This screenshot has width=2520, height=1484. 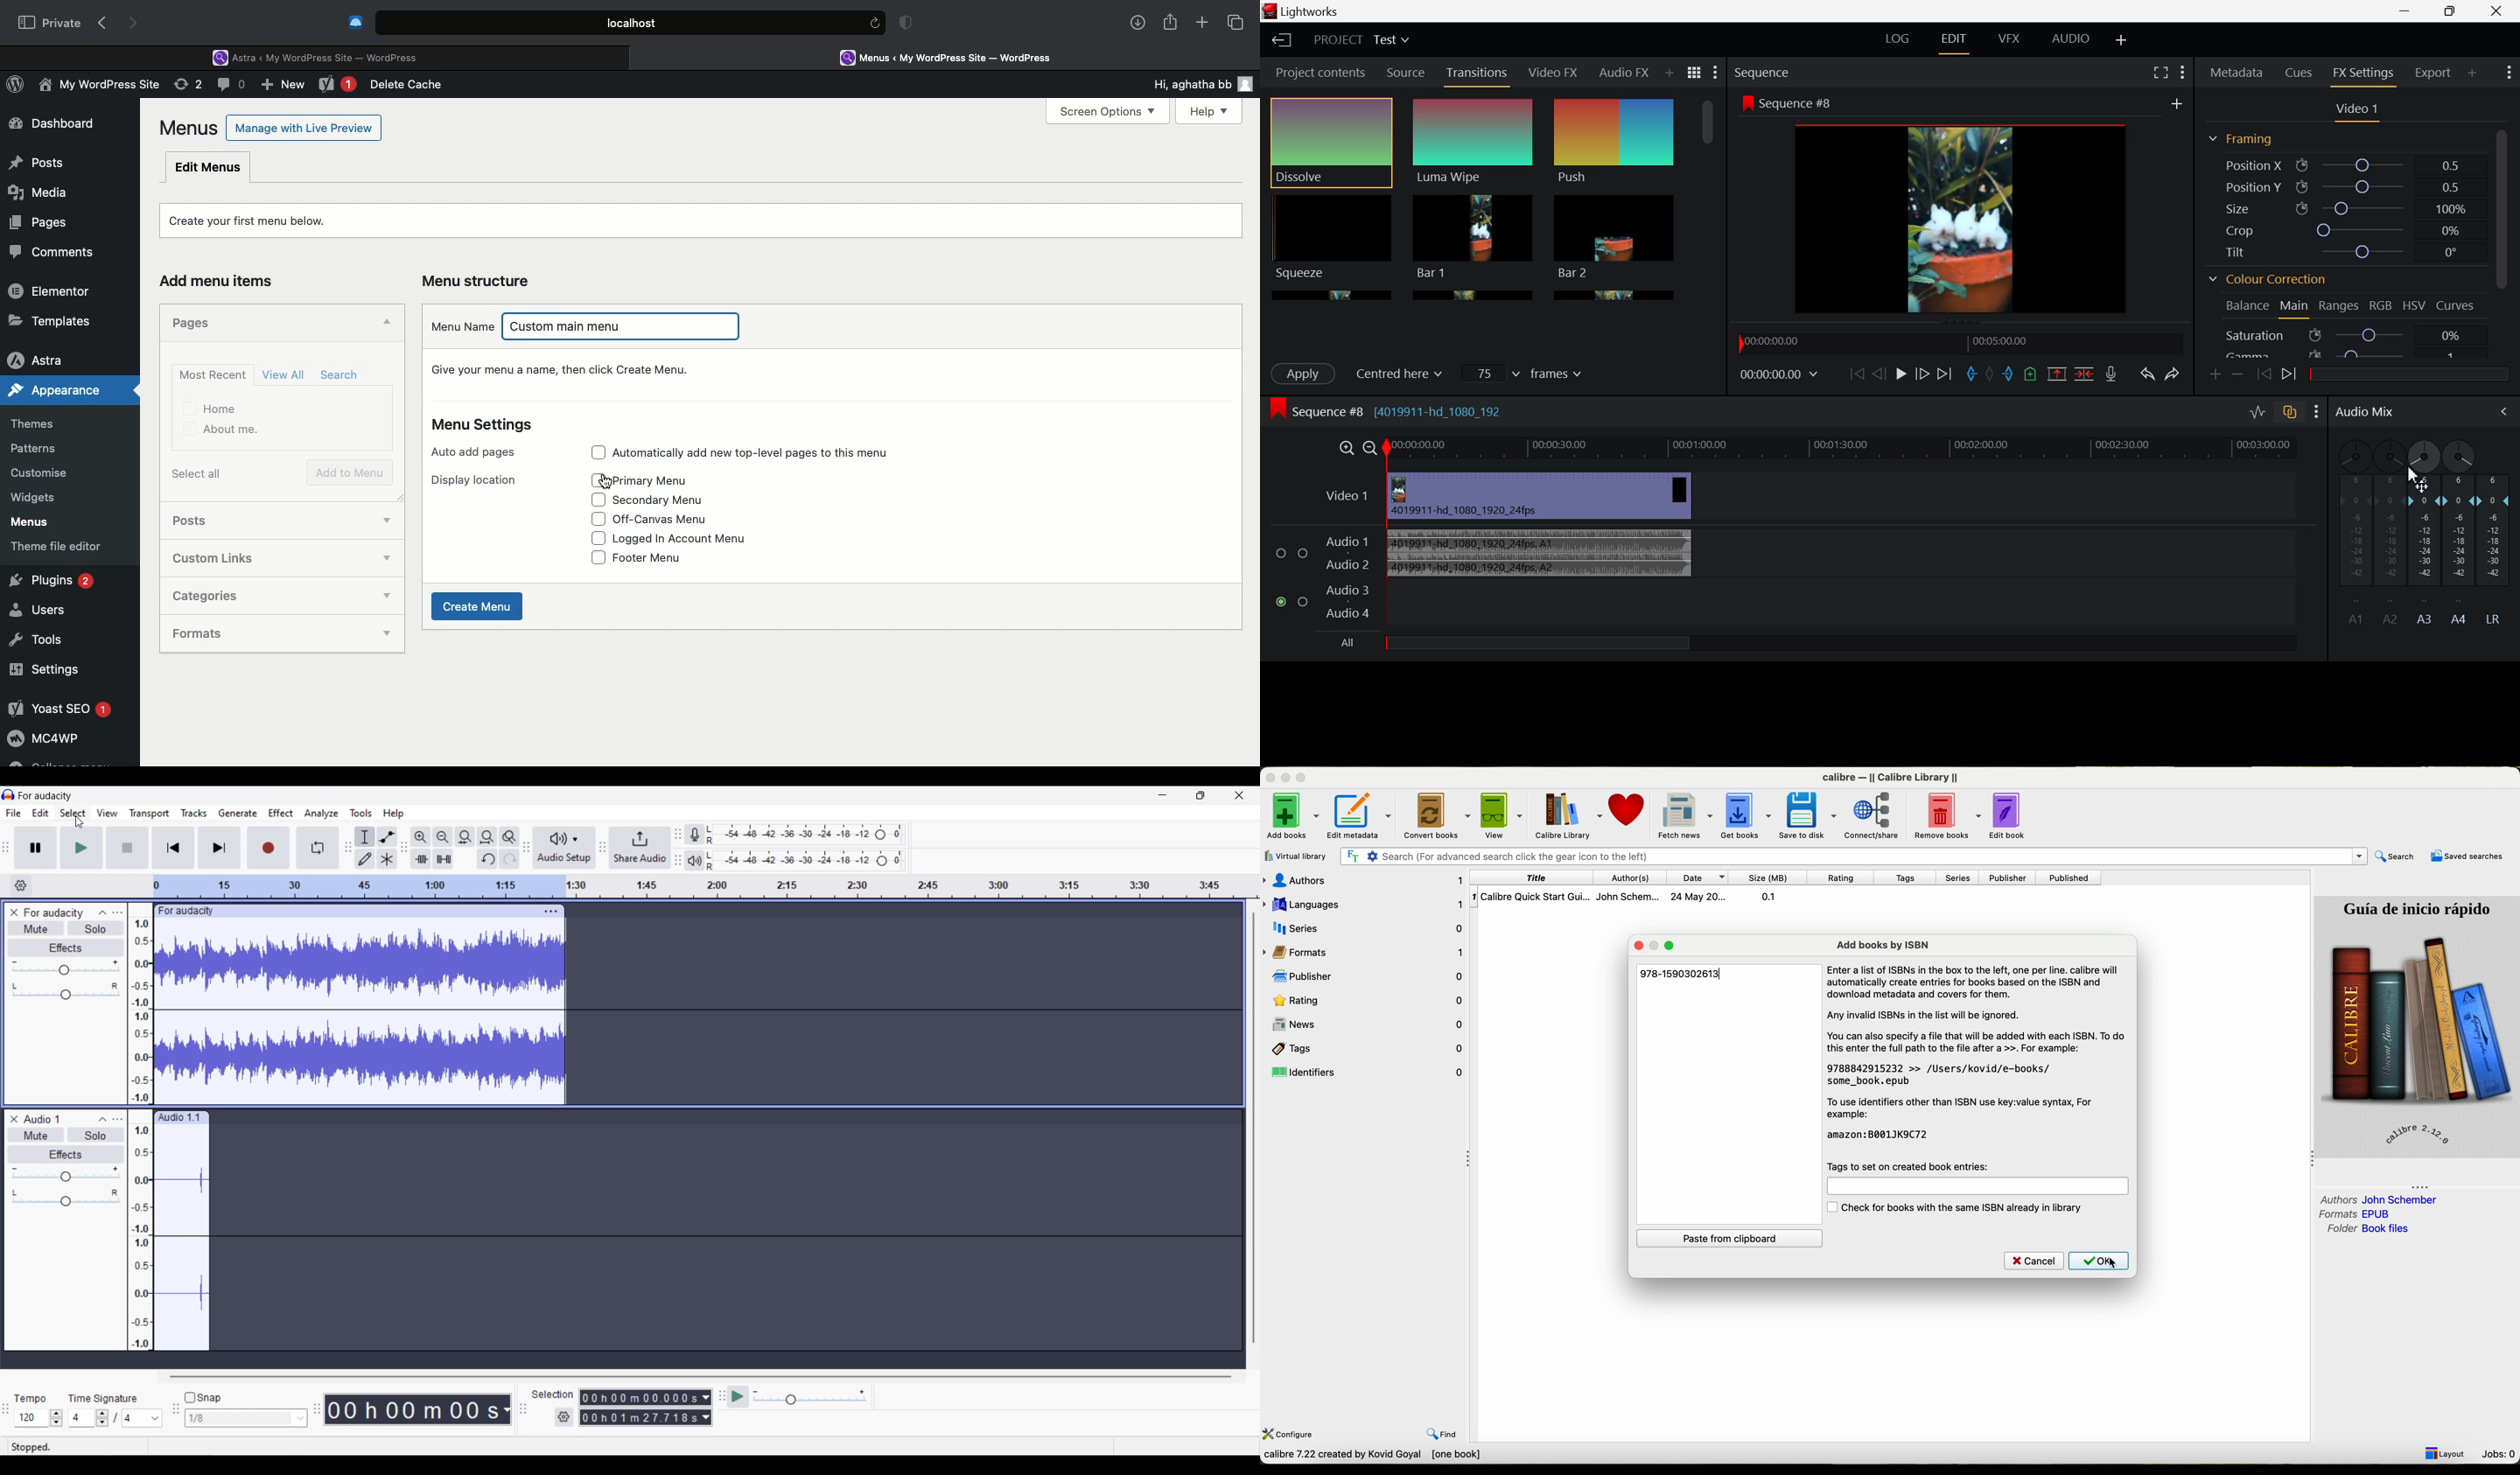 What do you see at coordinates (212, 408) in the screenshot?
I see `Home` at bounding box center [212, 408].